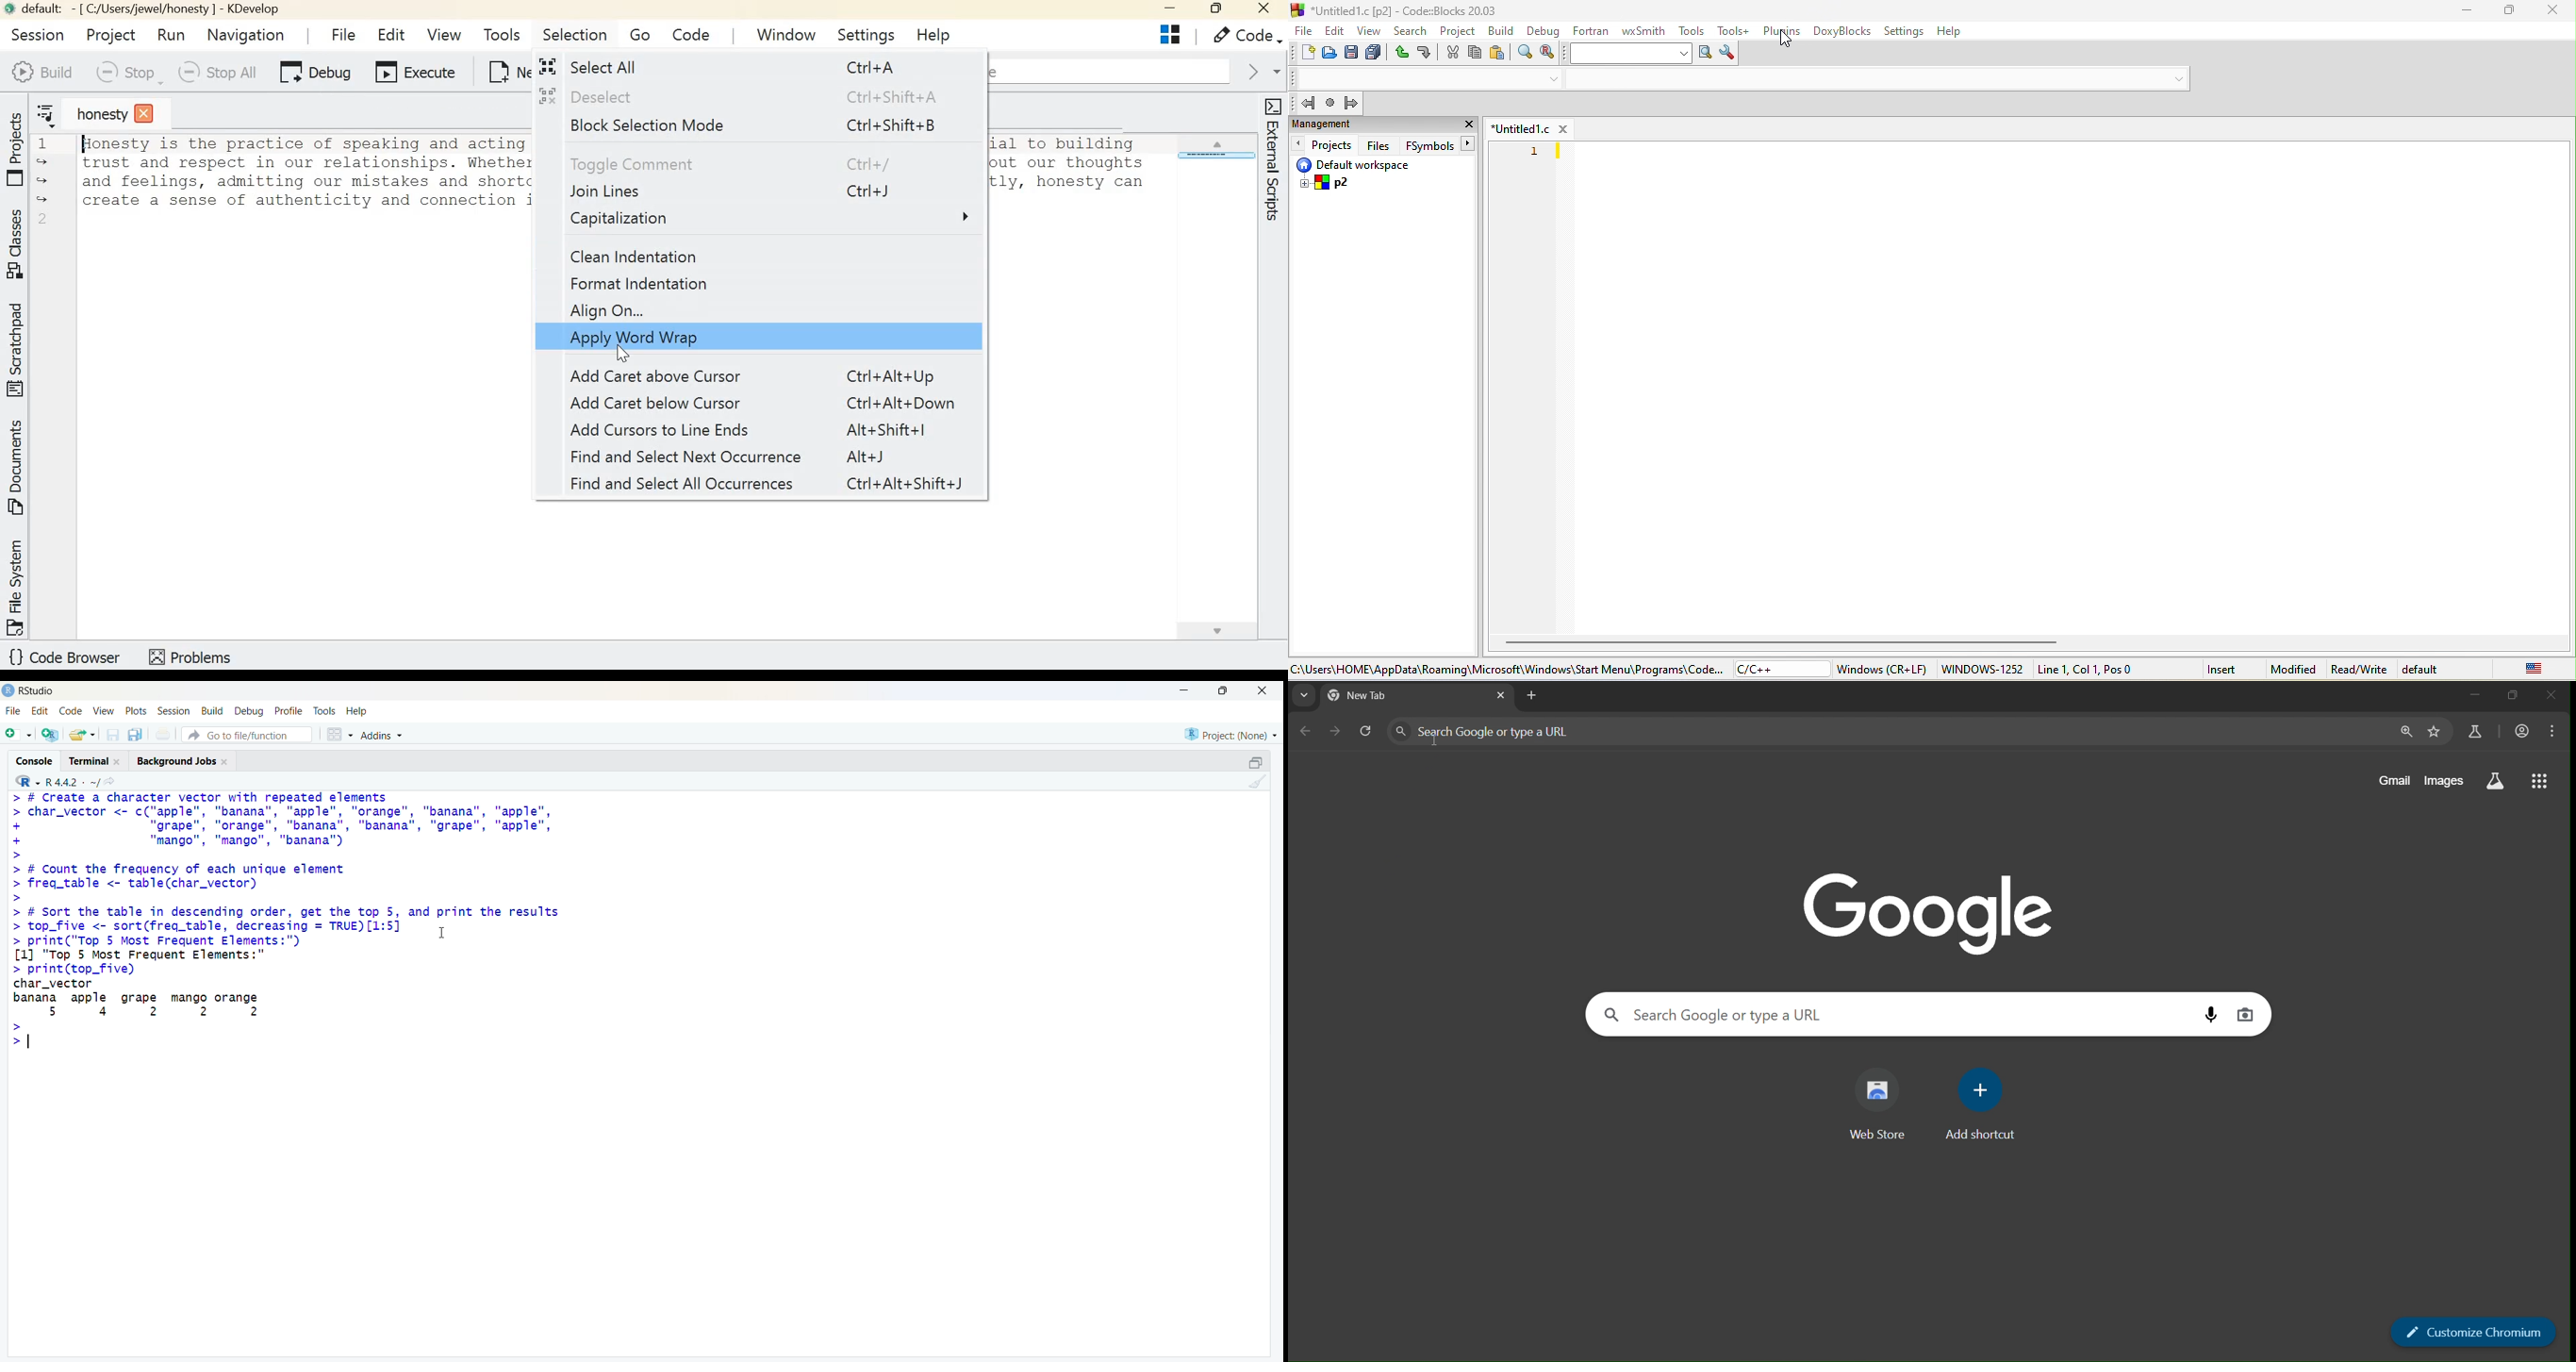  What do you see at coordinates (1228, 732) in the screenshot?
I see `Project (None)` at bounding box center [1228, 732].